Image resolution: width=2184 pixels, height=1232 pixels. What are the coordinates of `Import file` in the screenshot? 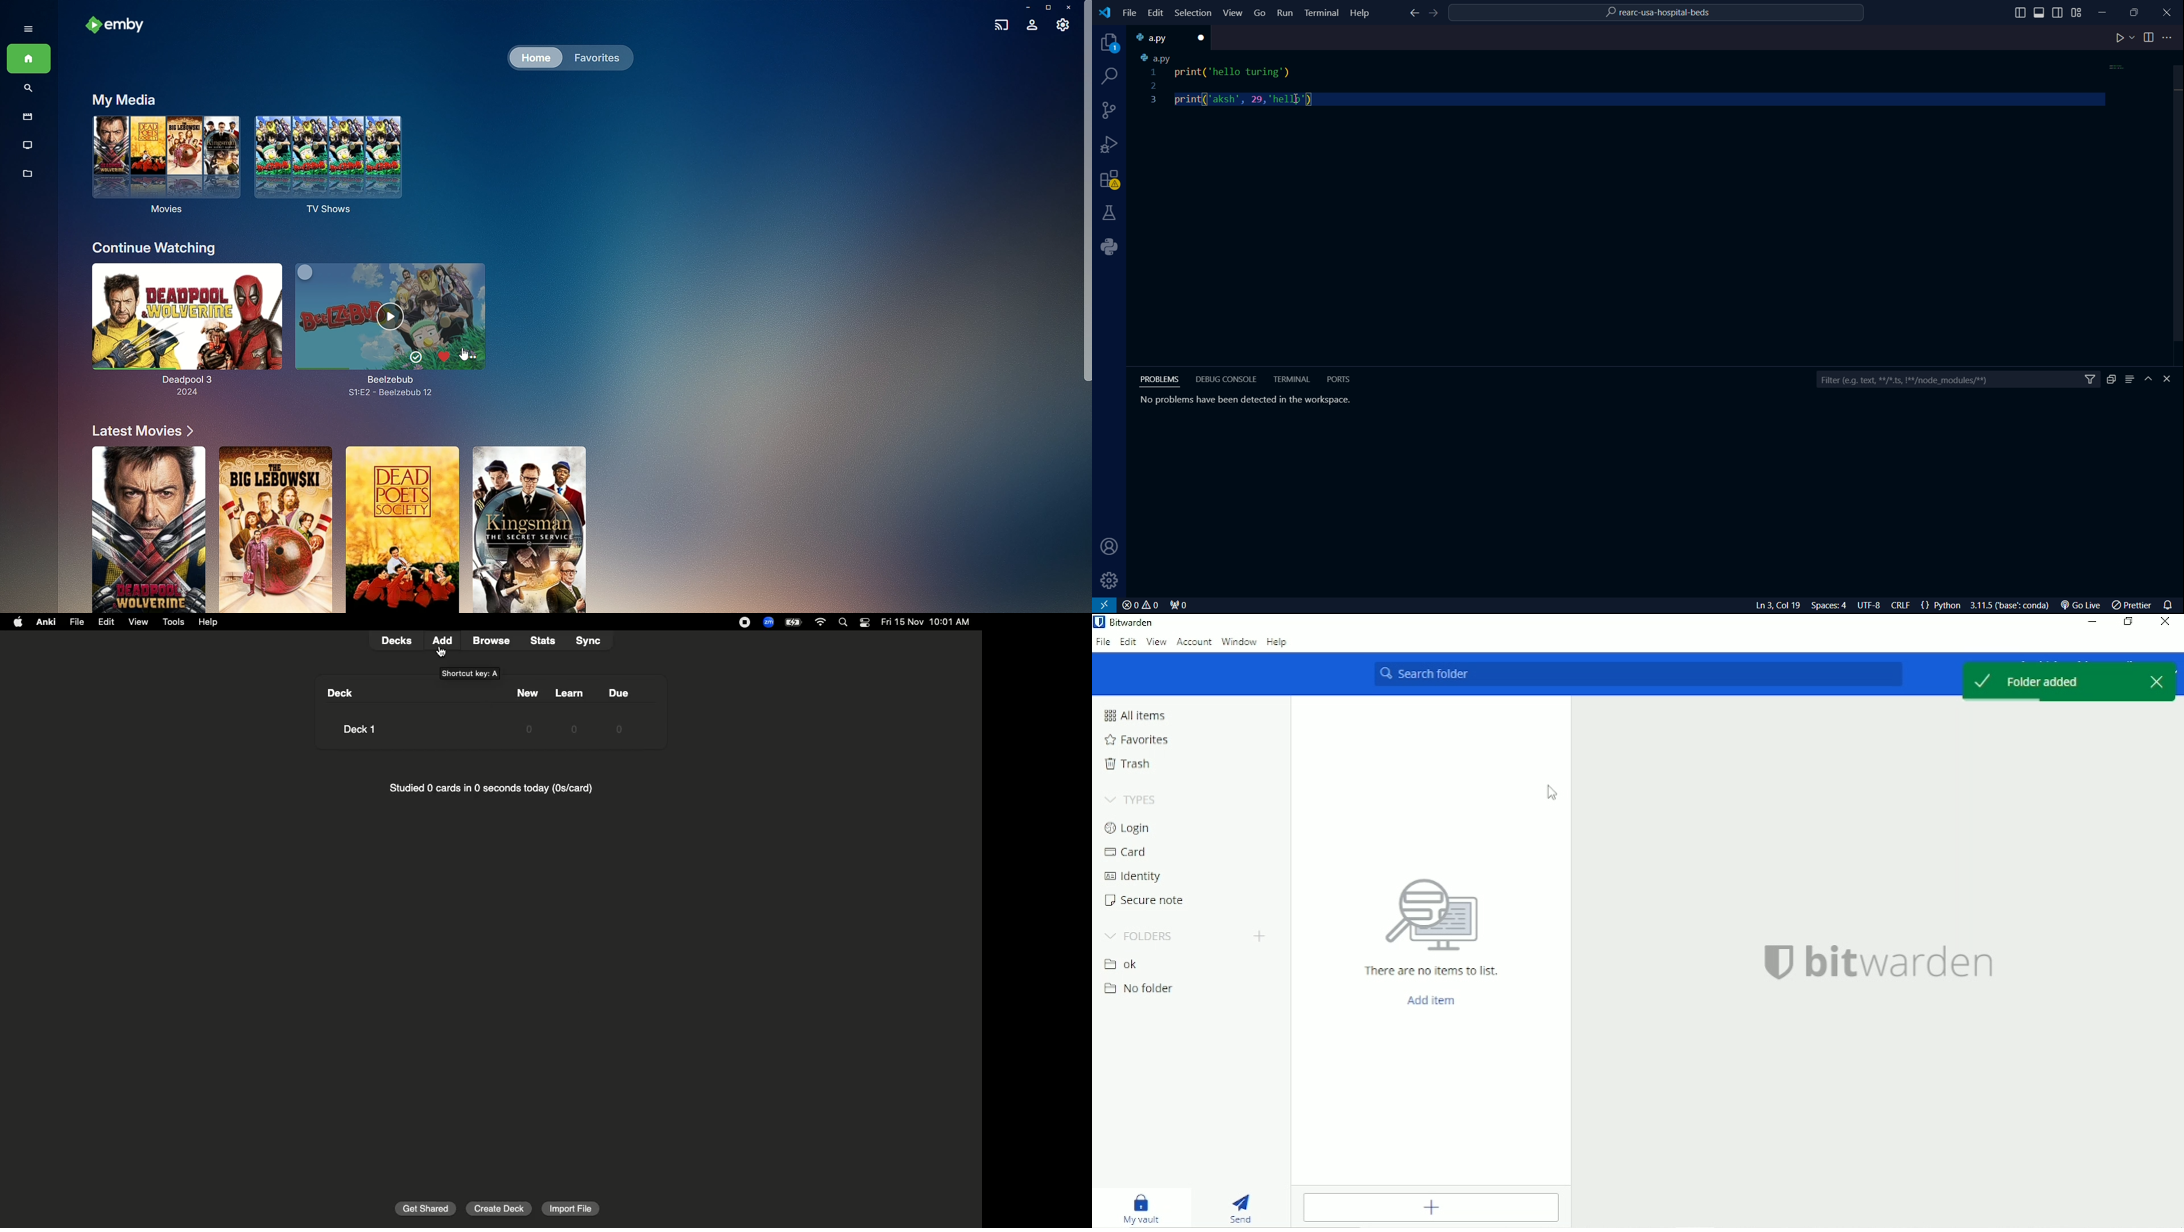 It's located at (569, 1208).